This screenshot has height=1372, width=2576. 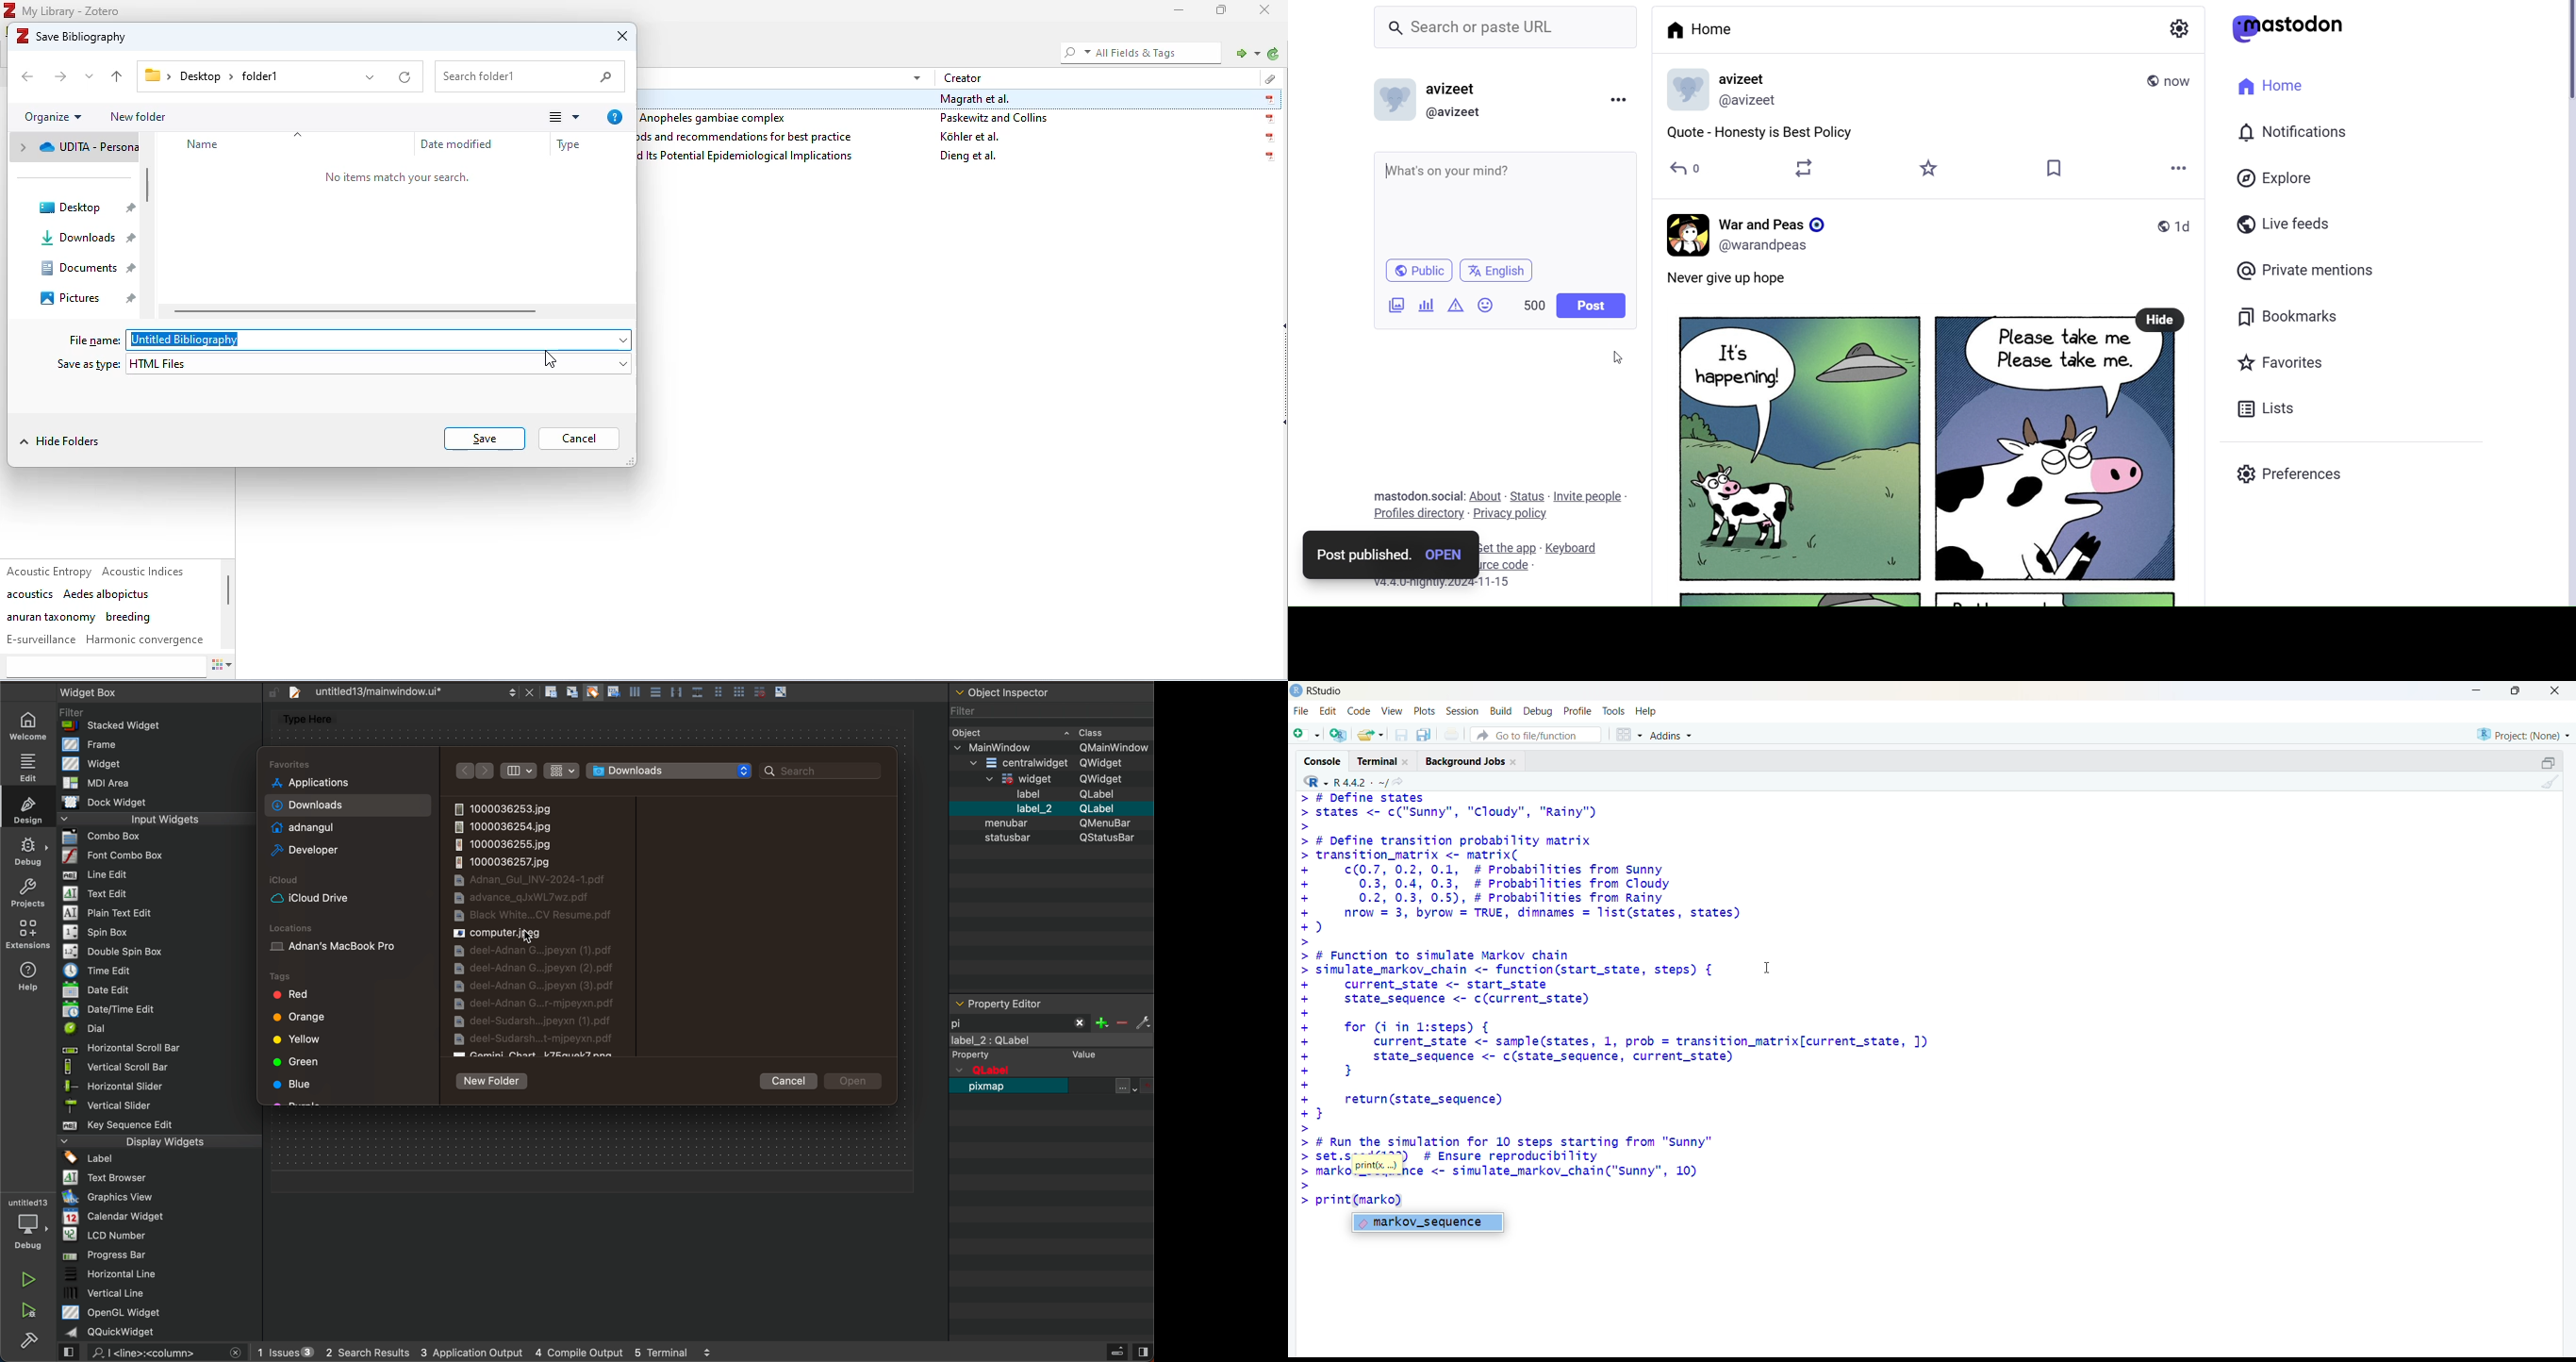 I want to click on drop down, so click(x=305, y=130).